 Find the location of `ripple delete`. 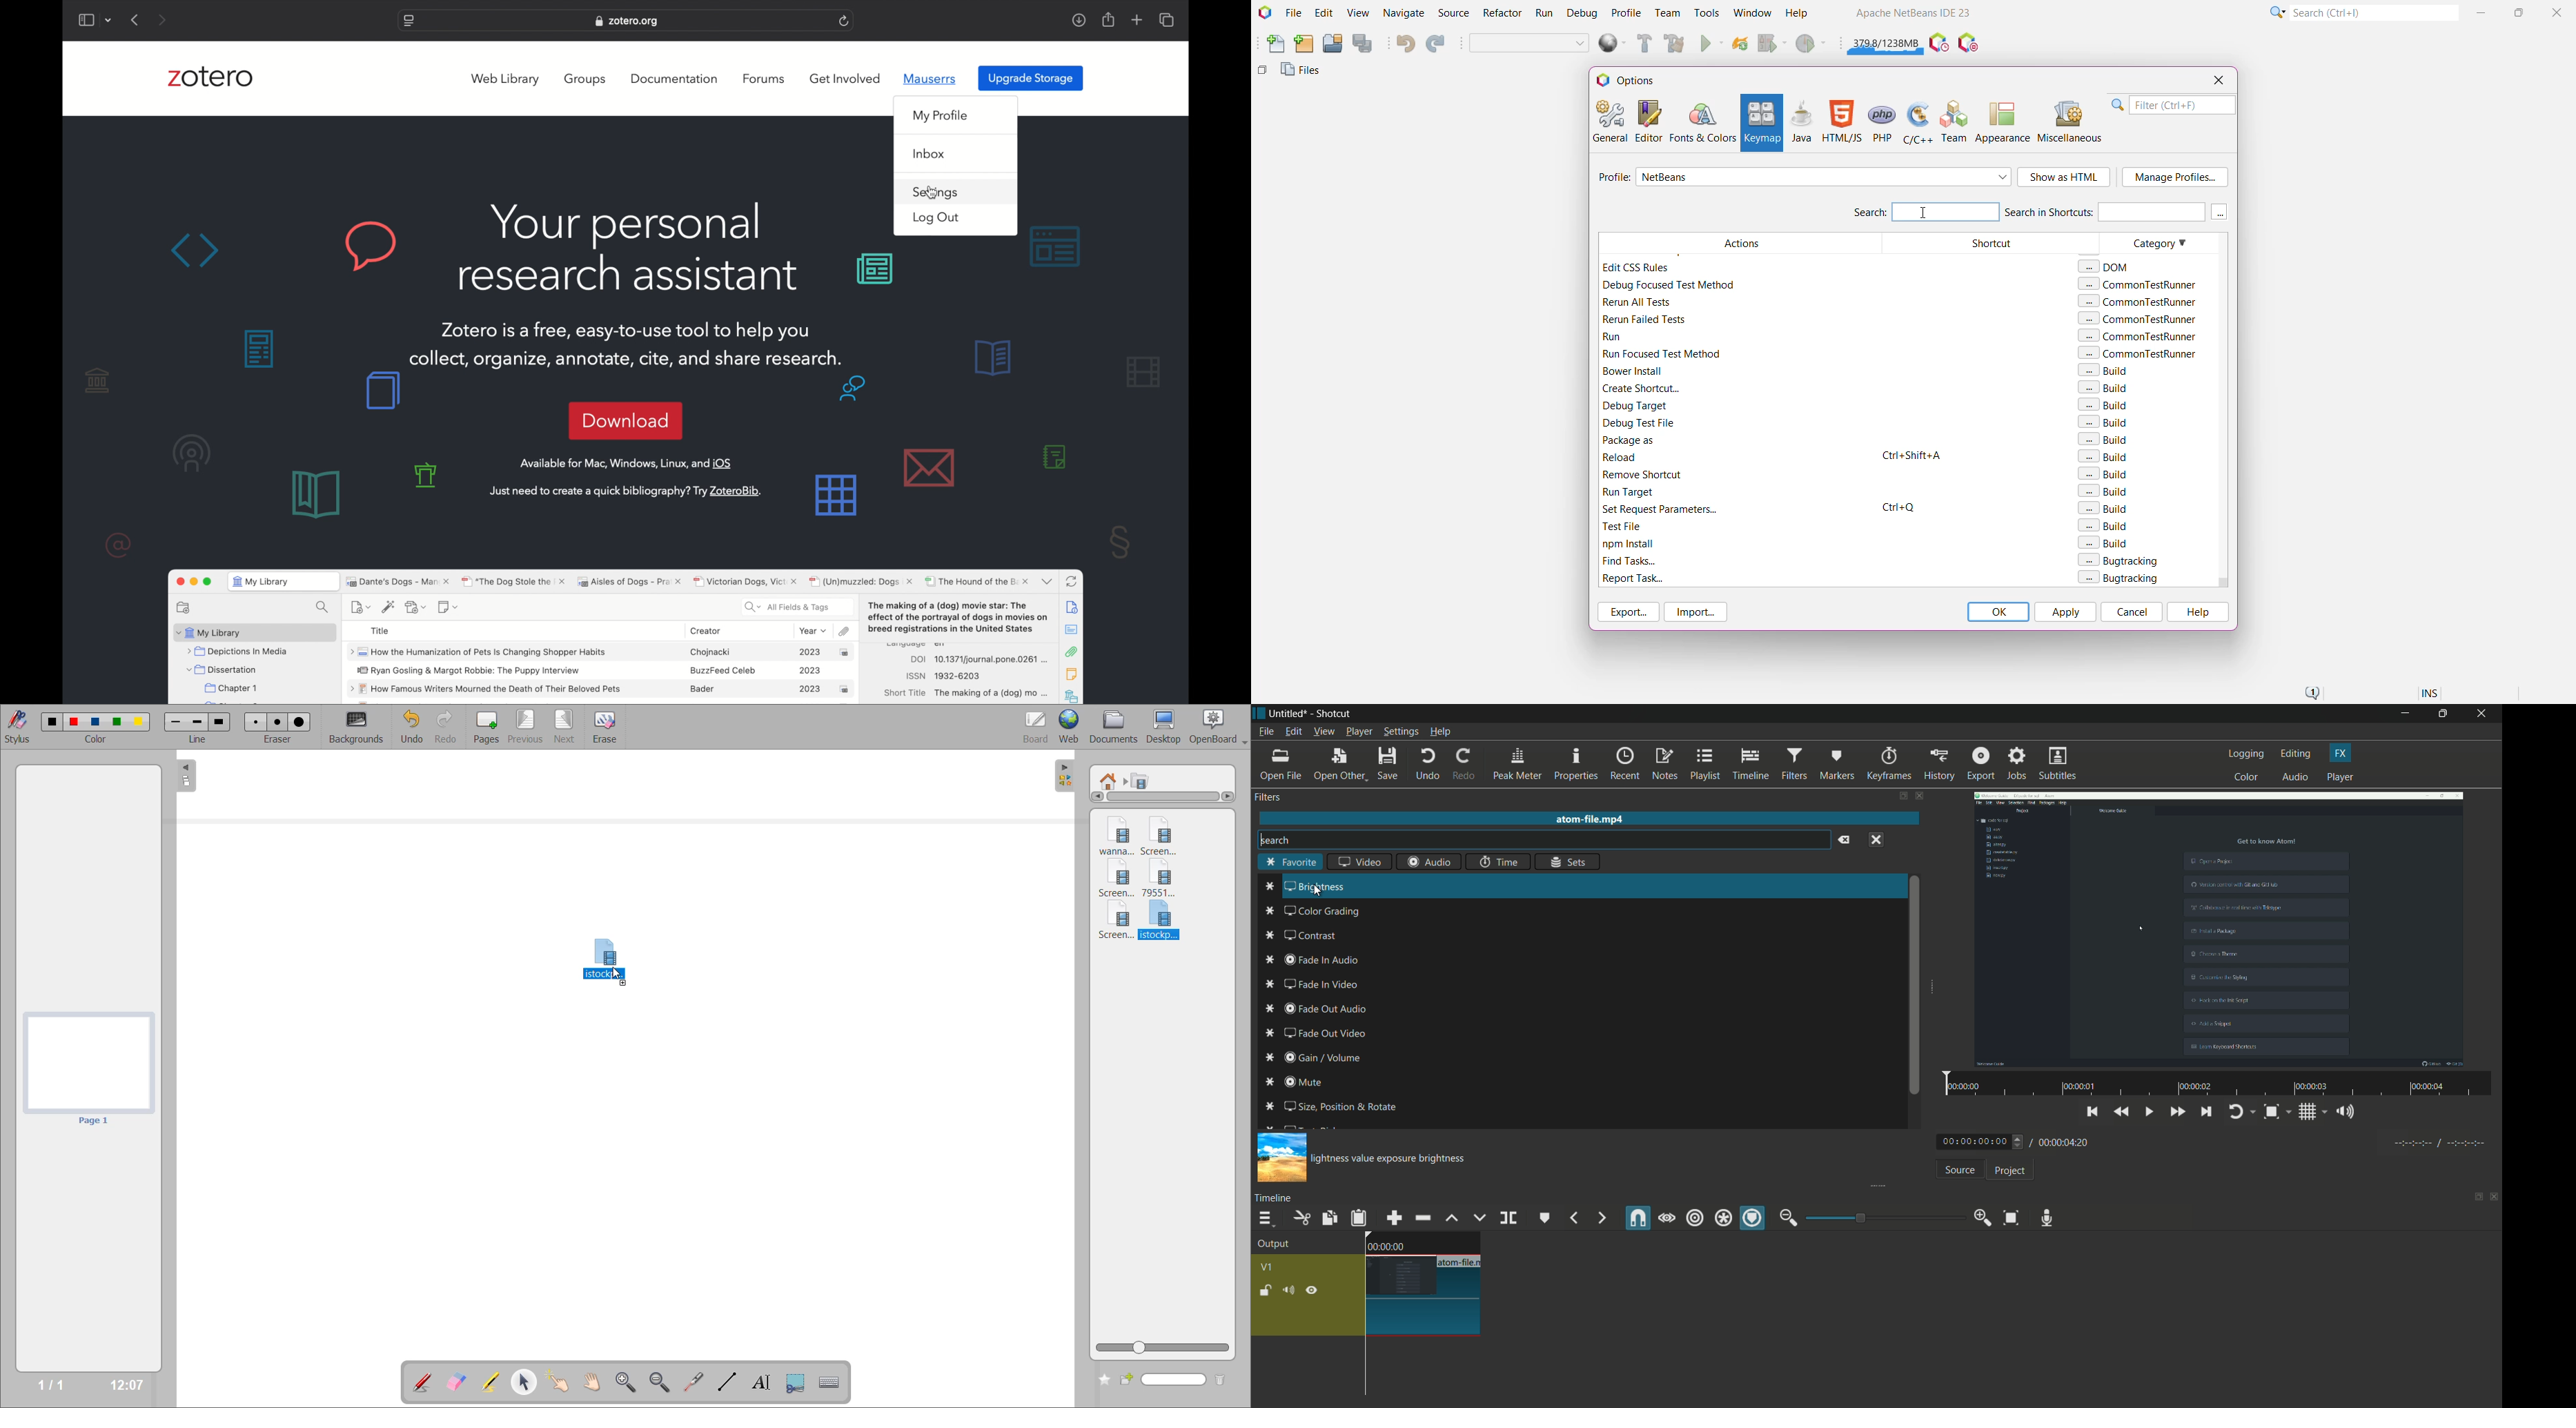

ripple delete is located at coordinates (1422, 1218).